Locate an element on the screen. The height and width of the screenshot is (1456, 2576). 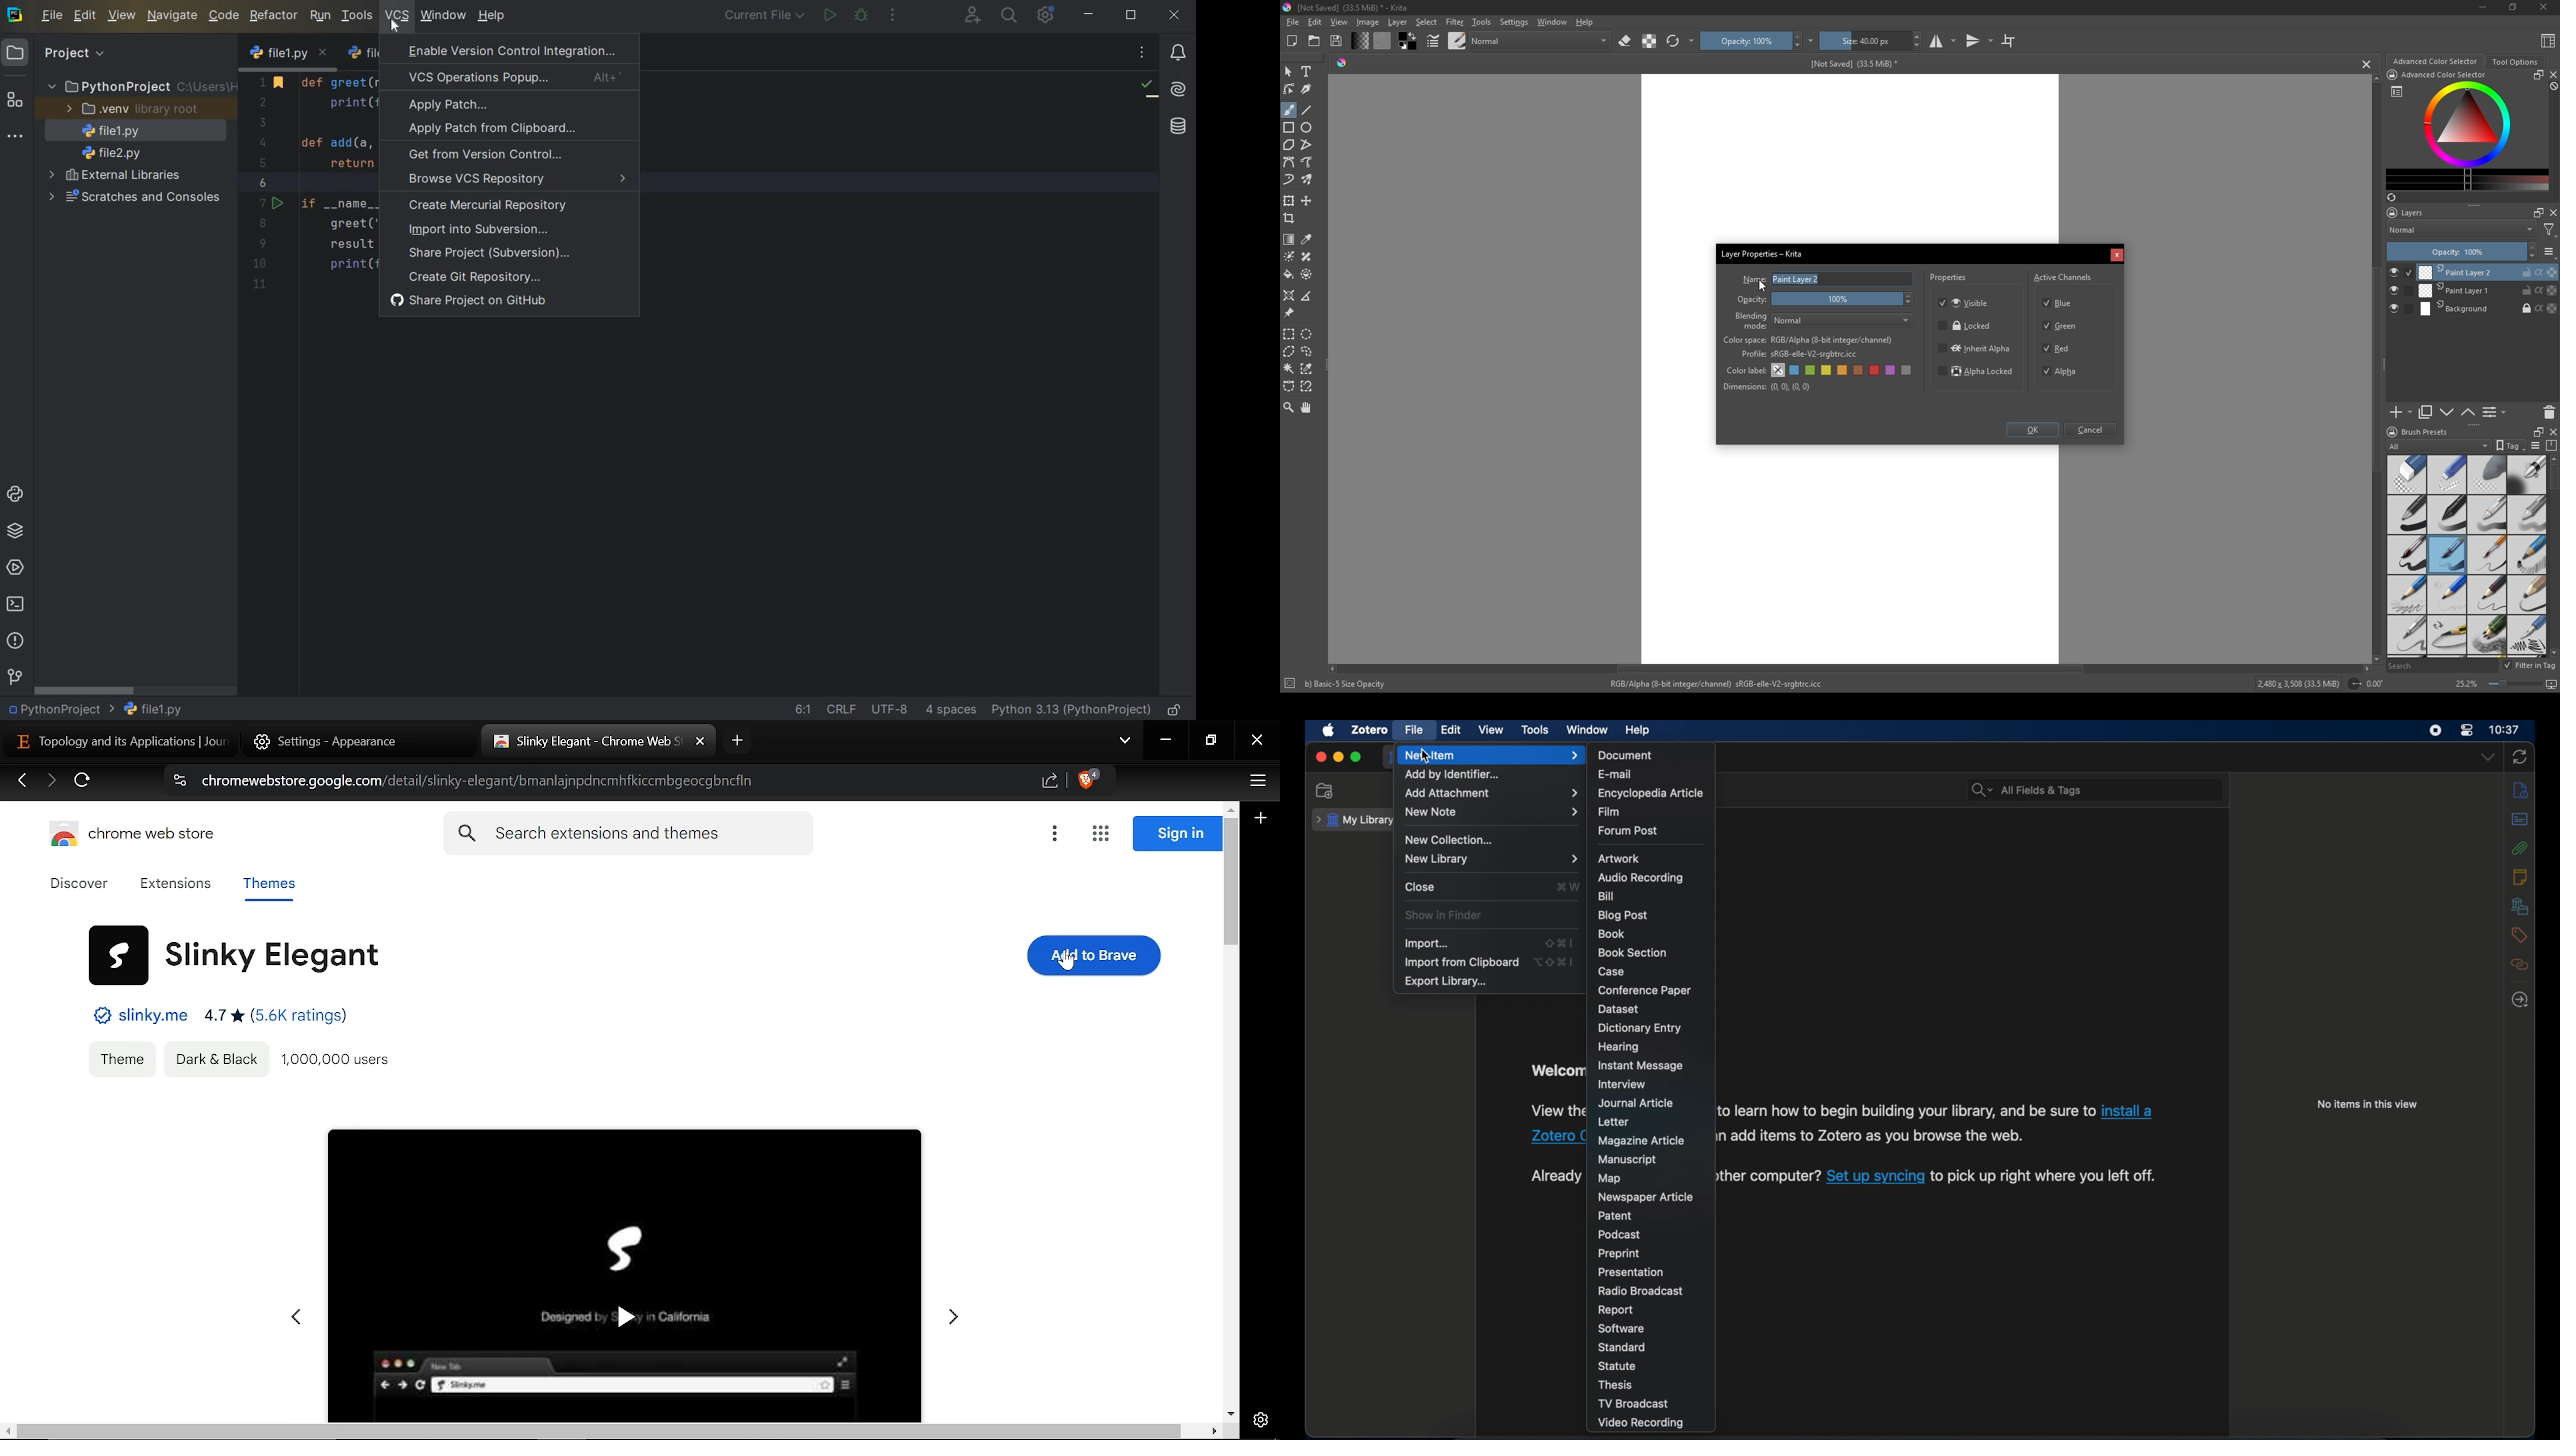
video recording is located at coordinates (1641, 1423).